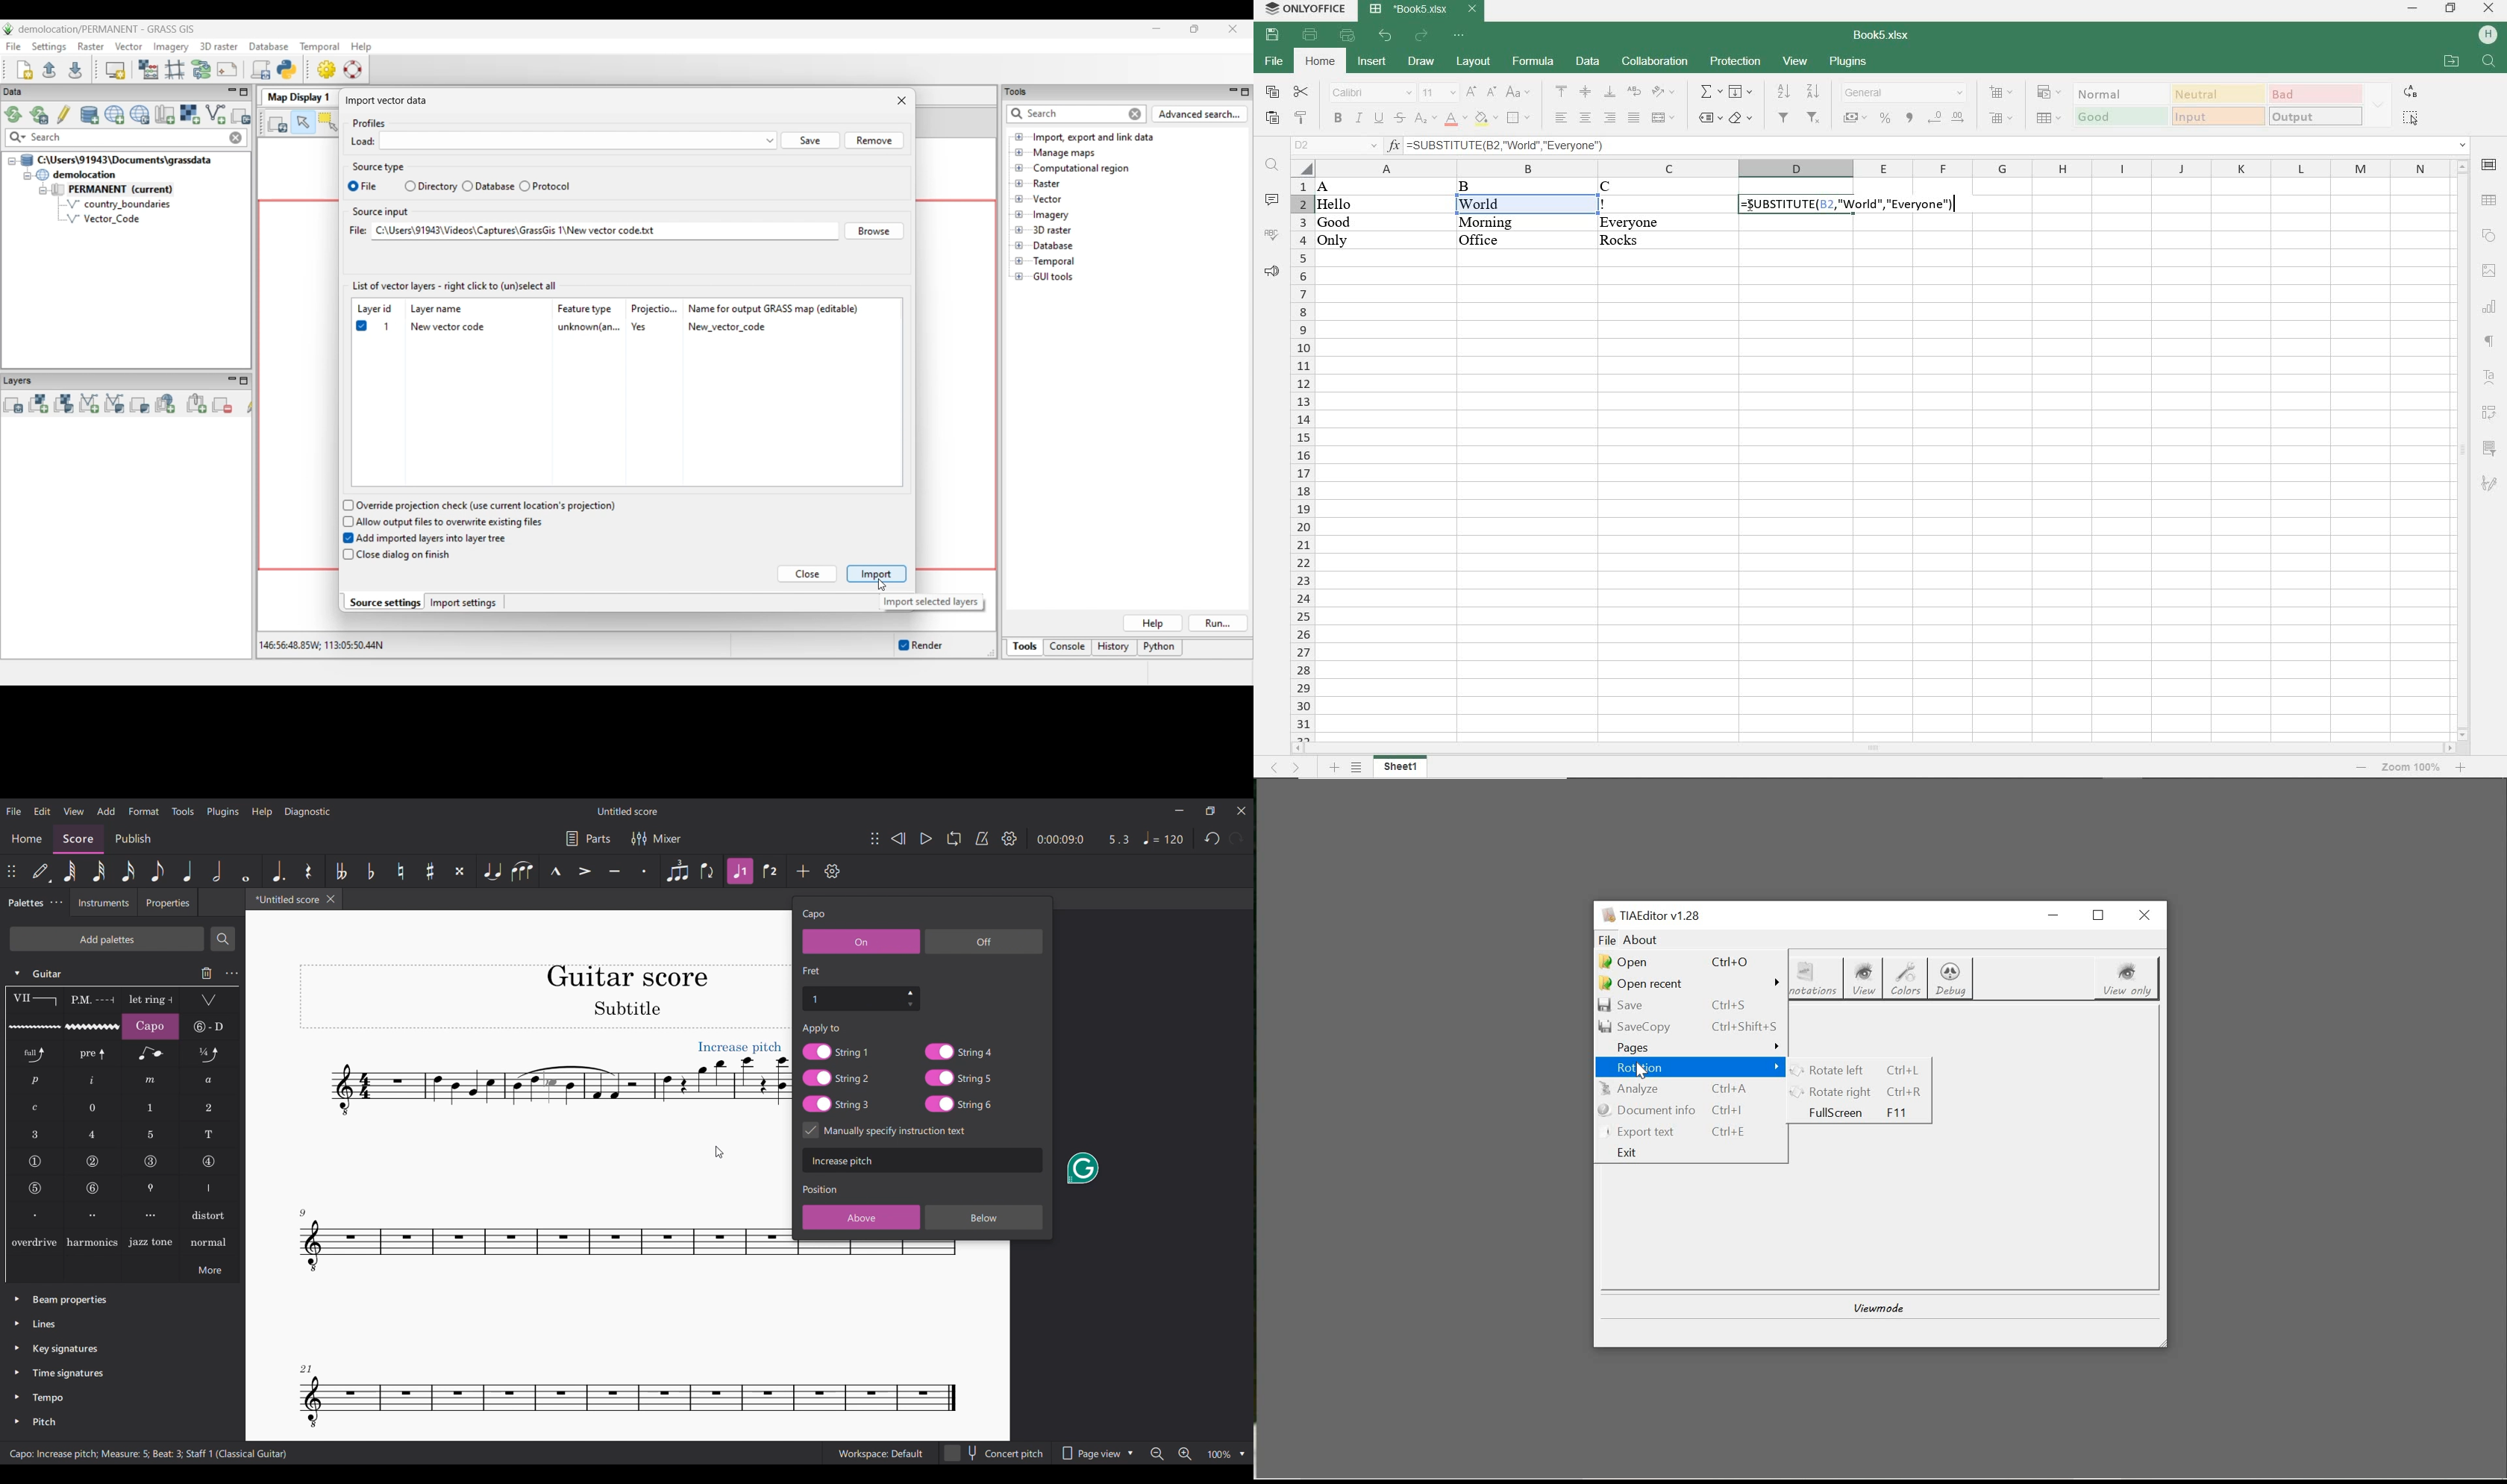 The width and height of the screenshot is (2520, 1484). What do you see at coordinates (860, 1218) in the screenshot?
I see `Above` at bounding box center [860, 1218].